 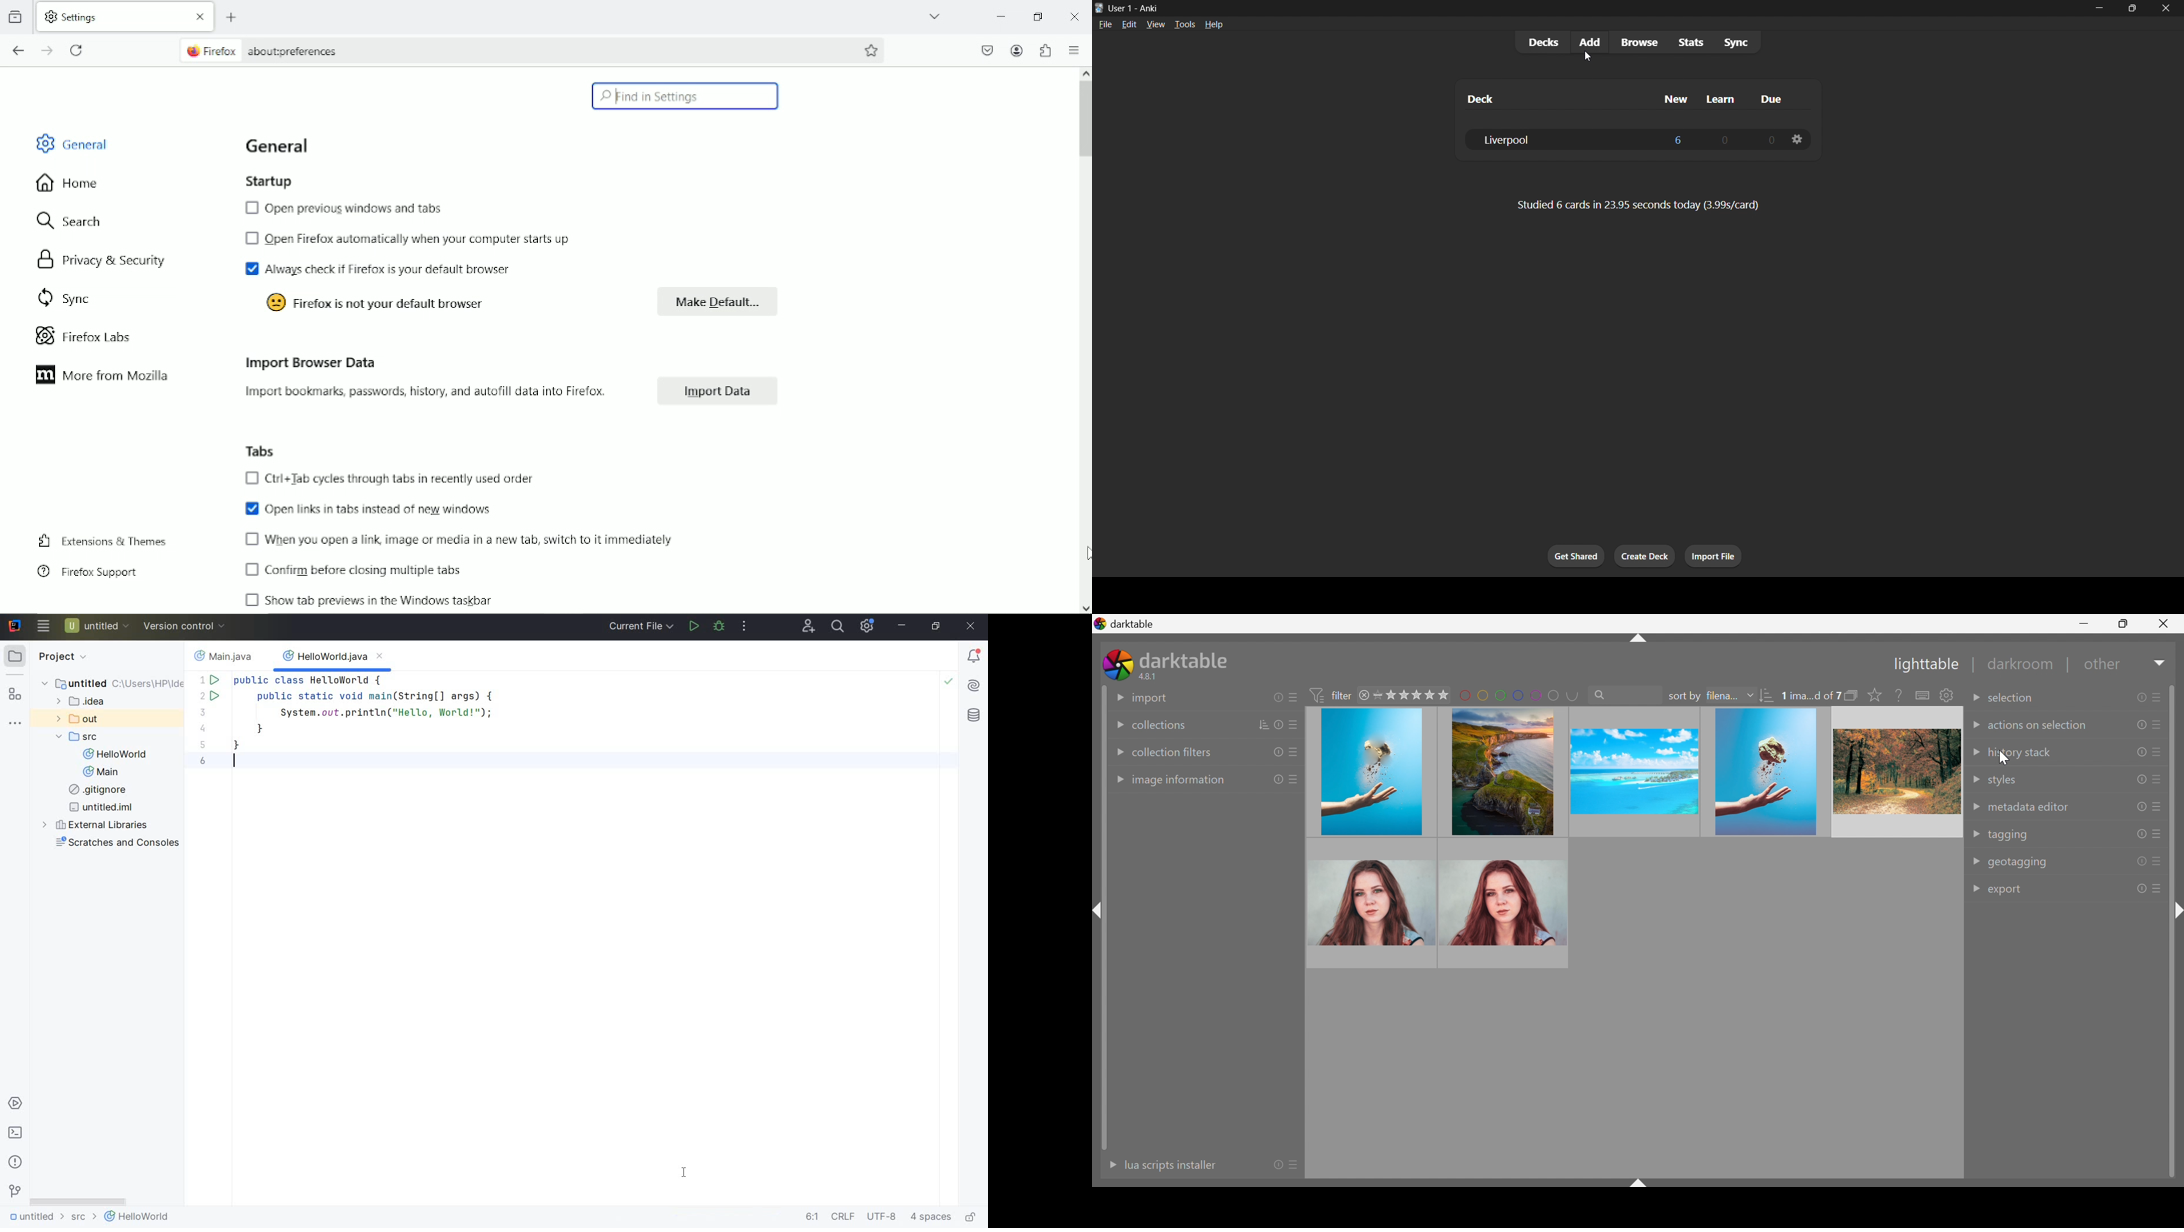 I want to click on search, so click(x=1623, y=694).